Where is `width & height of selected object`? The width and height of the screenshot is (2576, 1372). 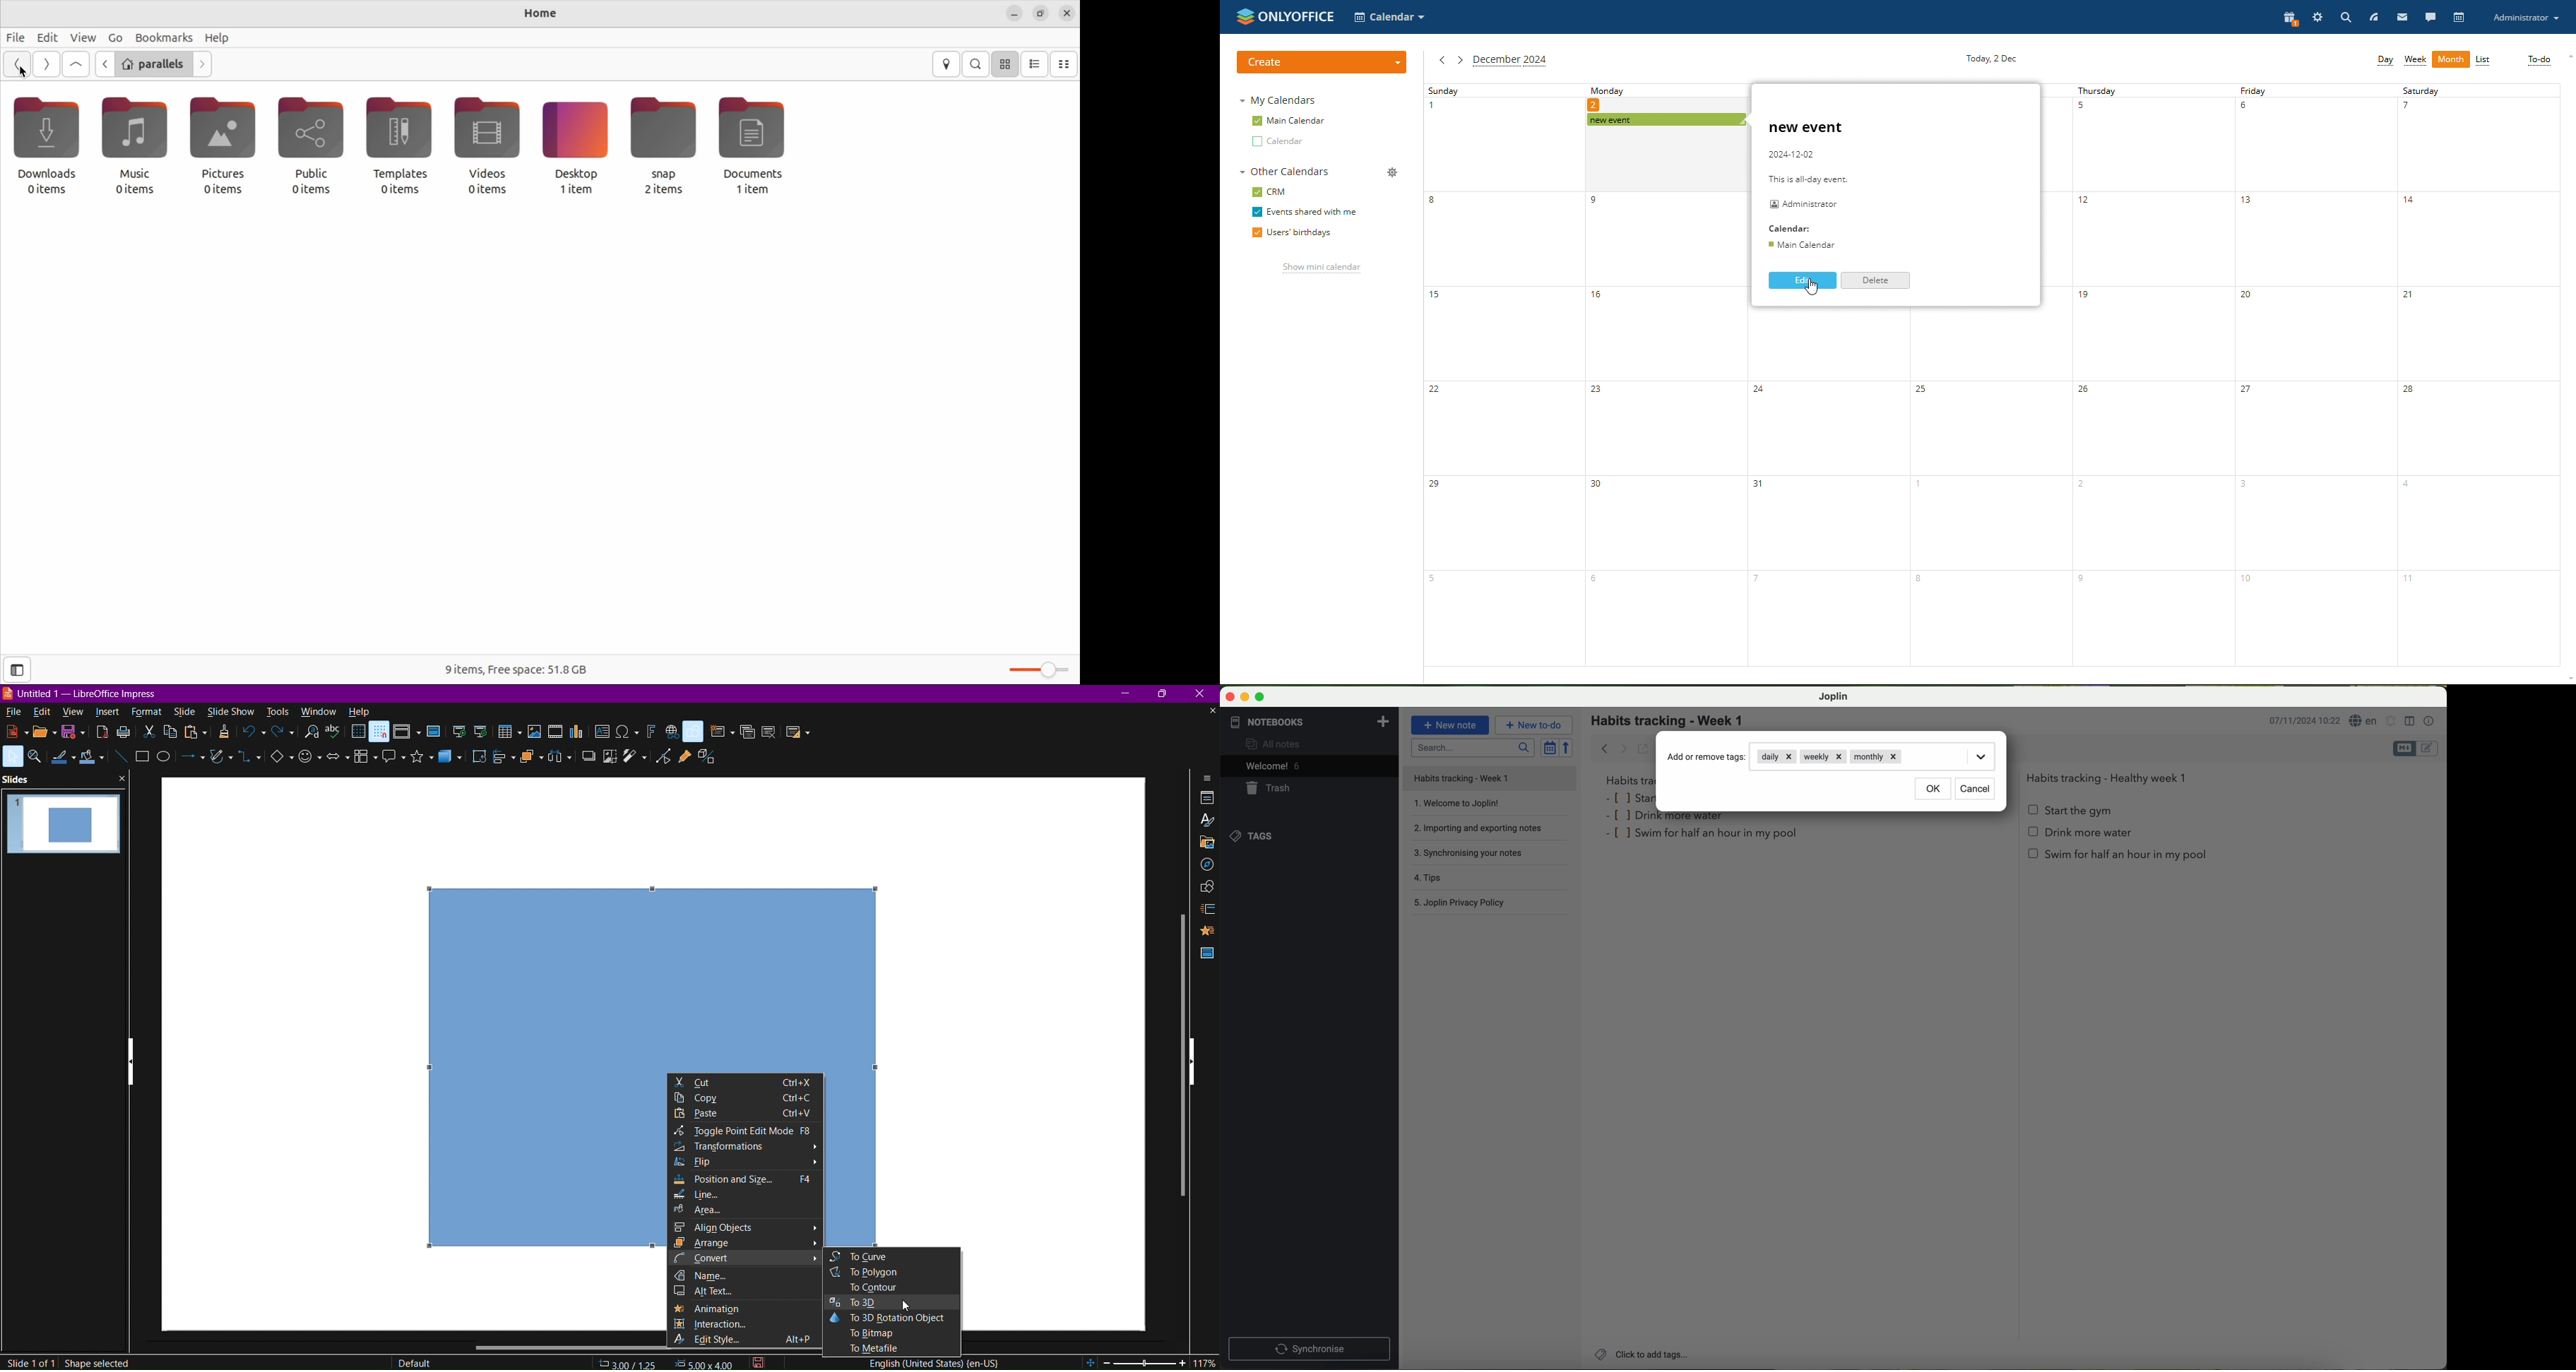 width & height of selected object is located at coordinates (705, 1363).